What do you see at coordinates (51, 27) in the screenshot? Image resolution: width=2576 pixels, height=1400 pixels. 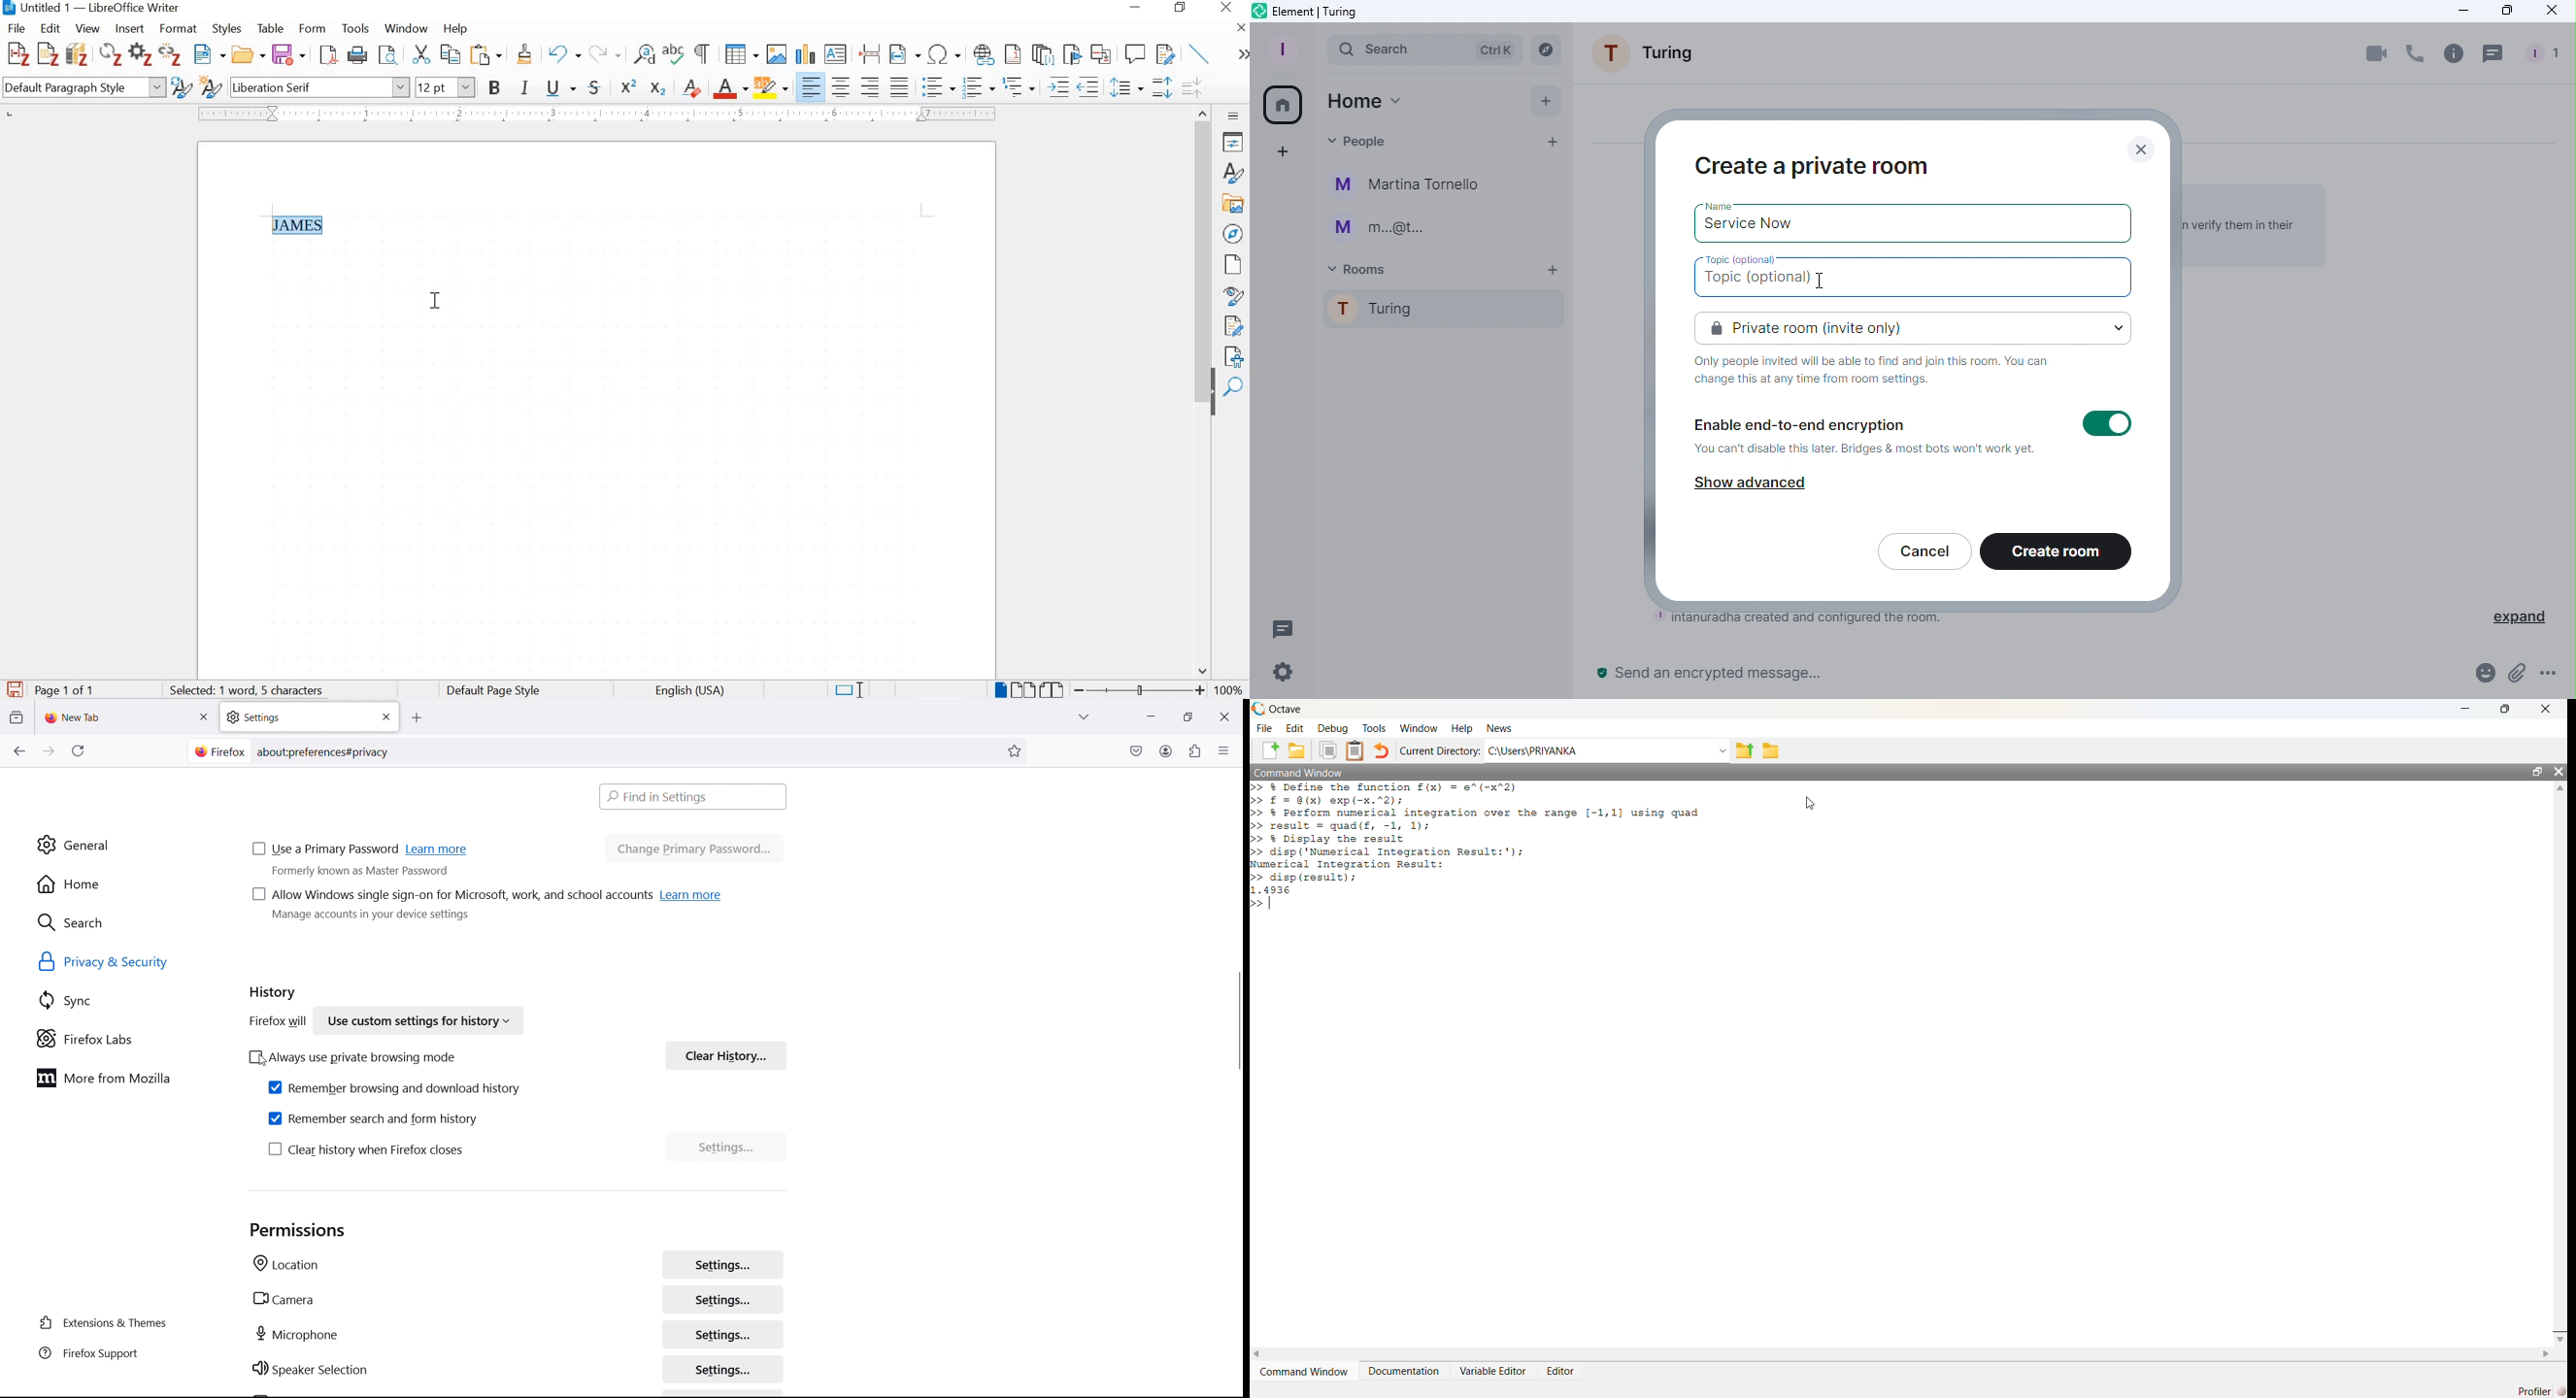 I see `edit` at bounding box center [51, 27].